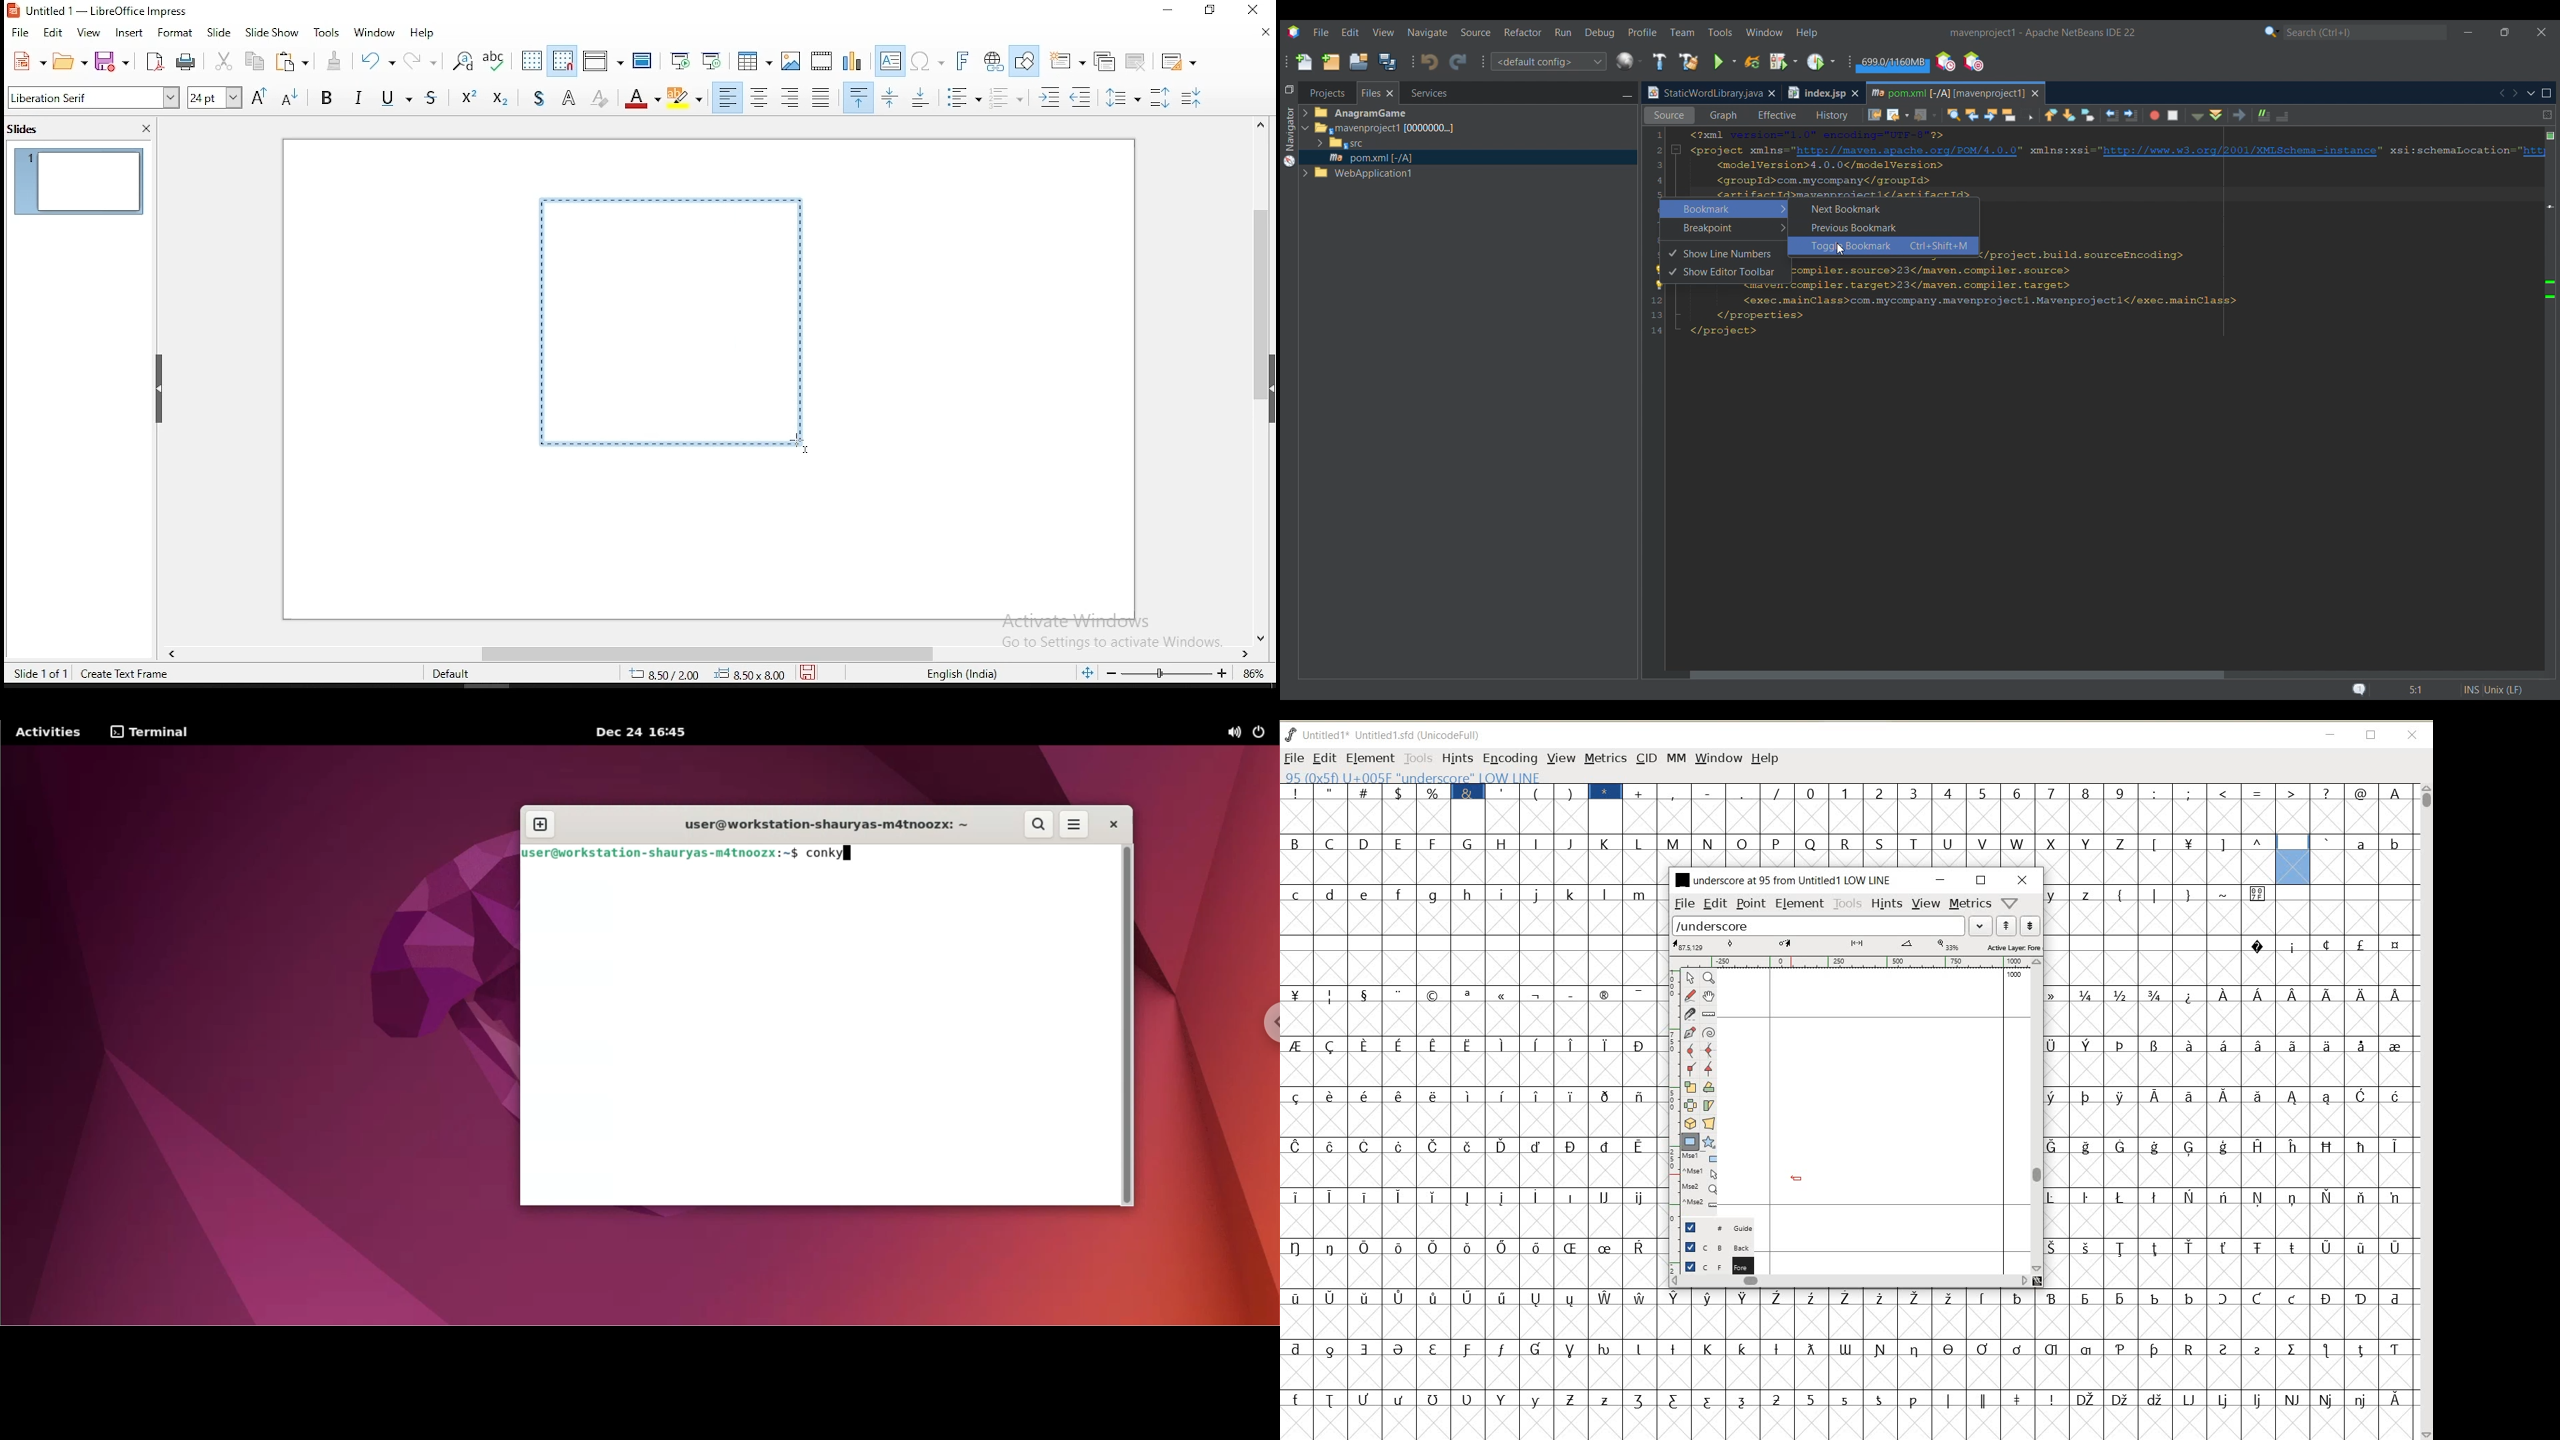  What do you see at coordinates (1691, 1068) in the screenshot?
I see `Add a corner point` at bounding box center [1691, 1068].